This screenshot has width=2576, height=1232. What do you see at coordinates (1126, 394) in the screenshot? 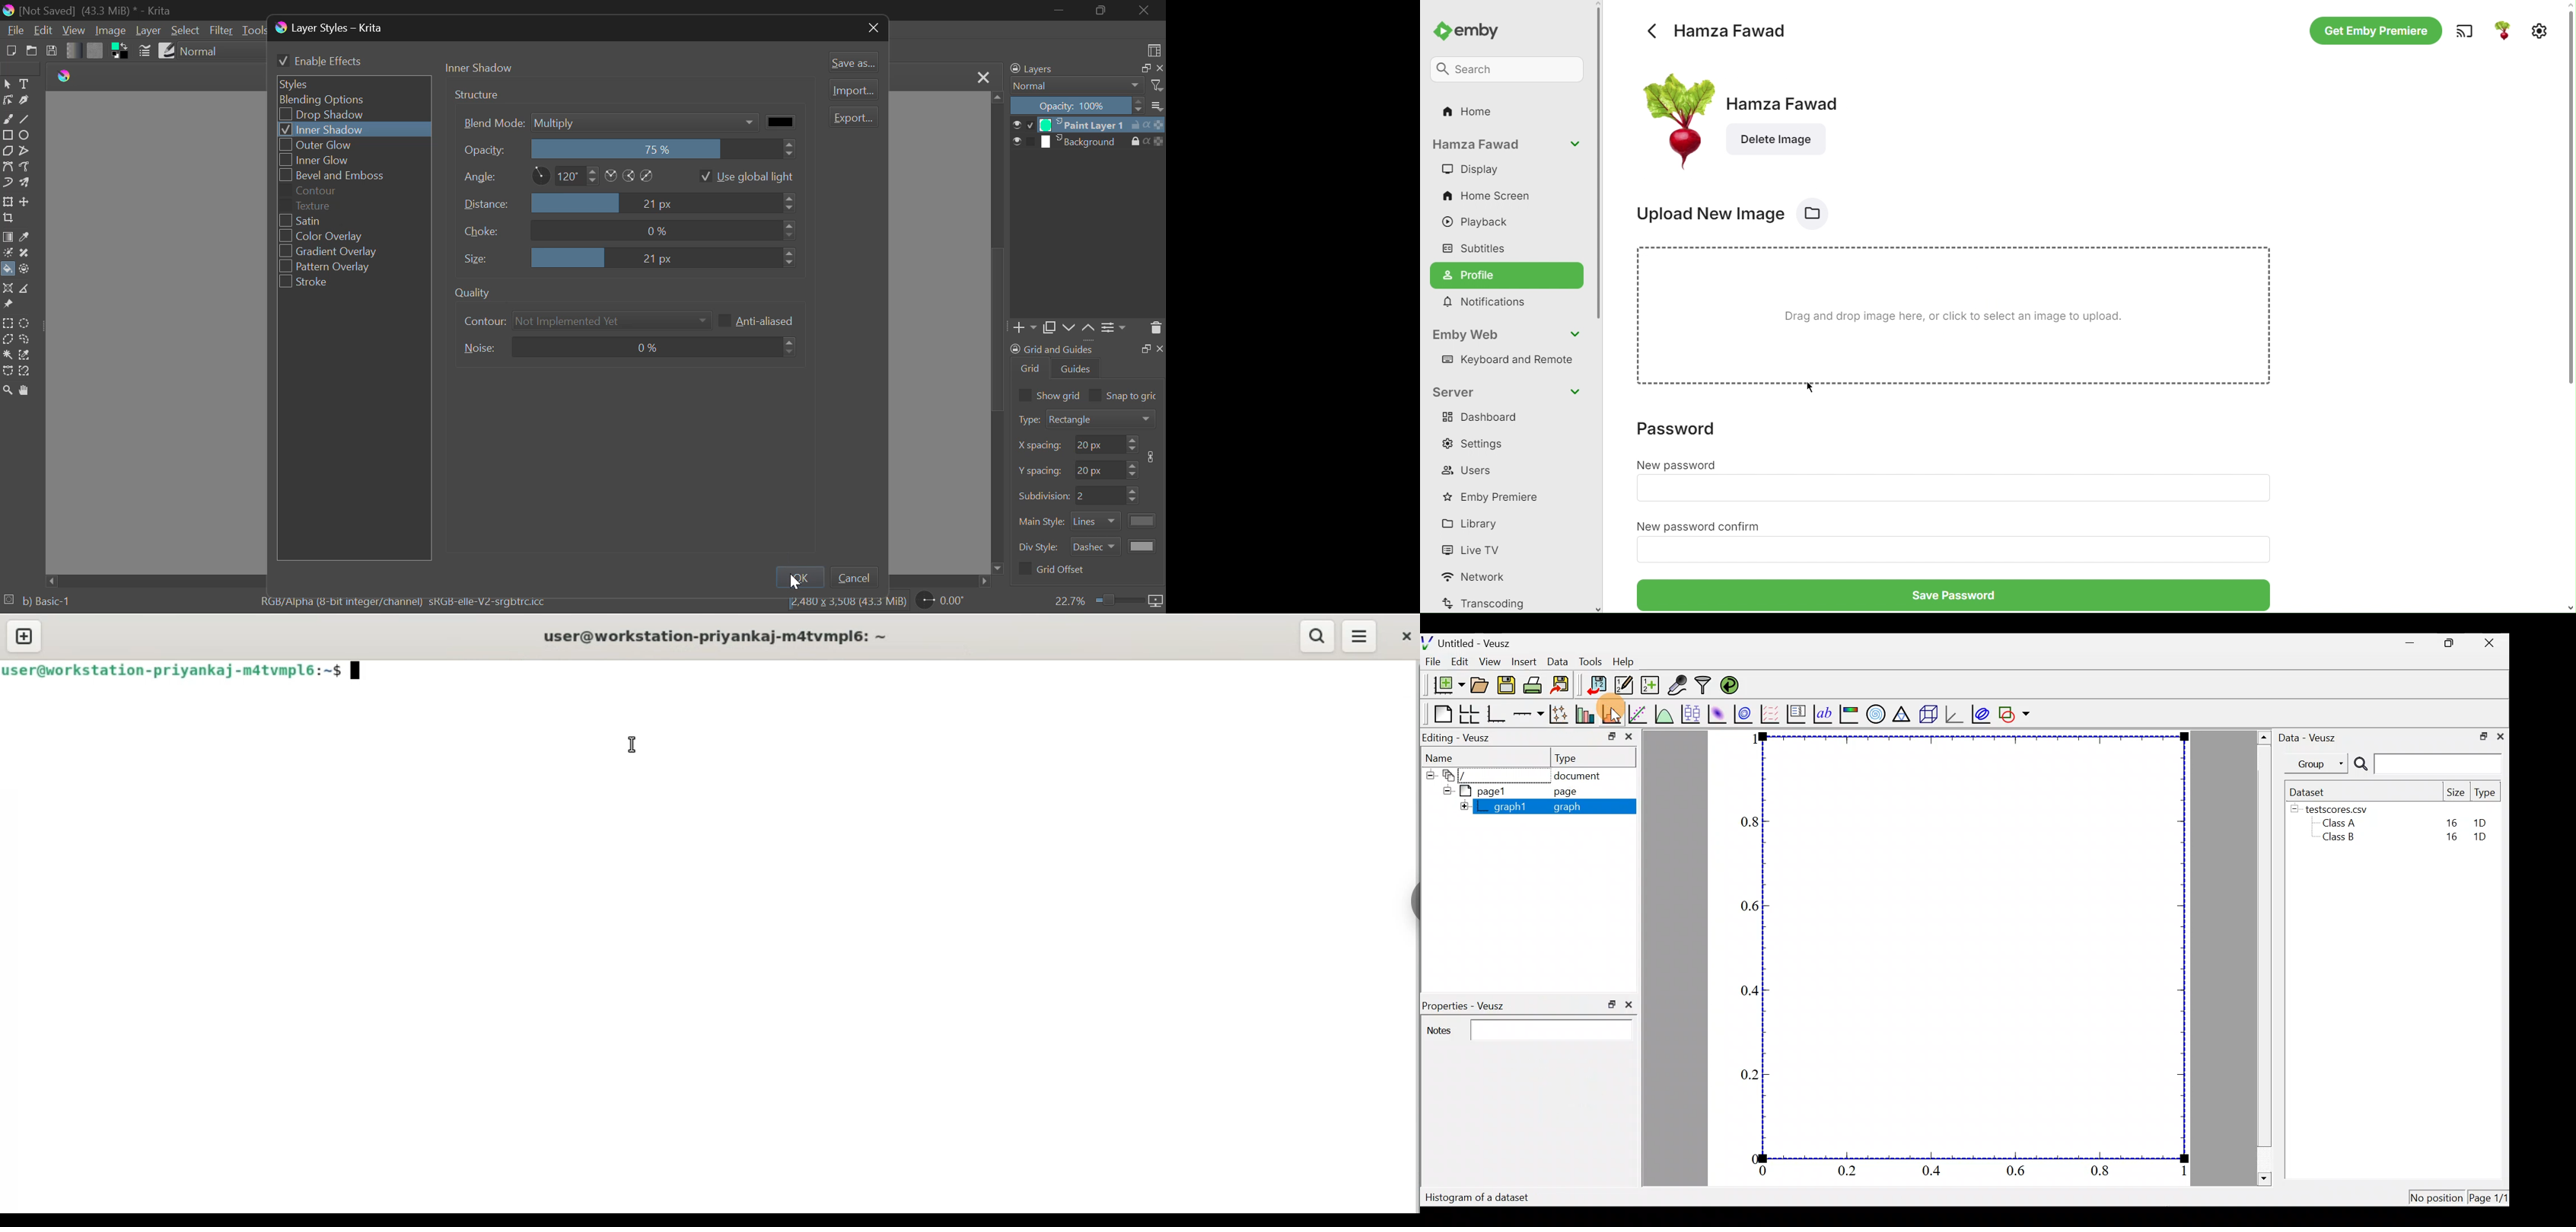
I see `Snap to grid` at bounding box center [1126, 394].